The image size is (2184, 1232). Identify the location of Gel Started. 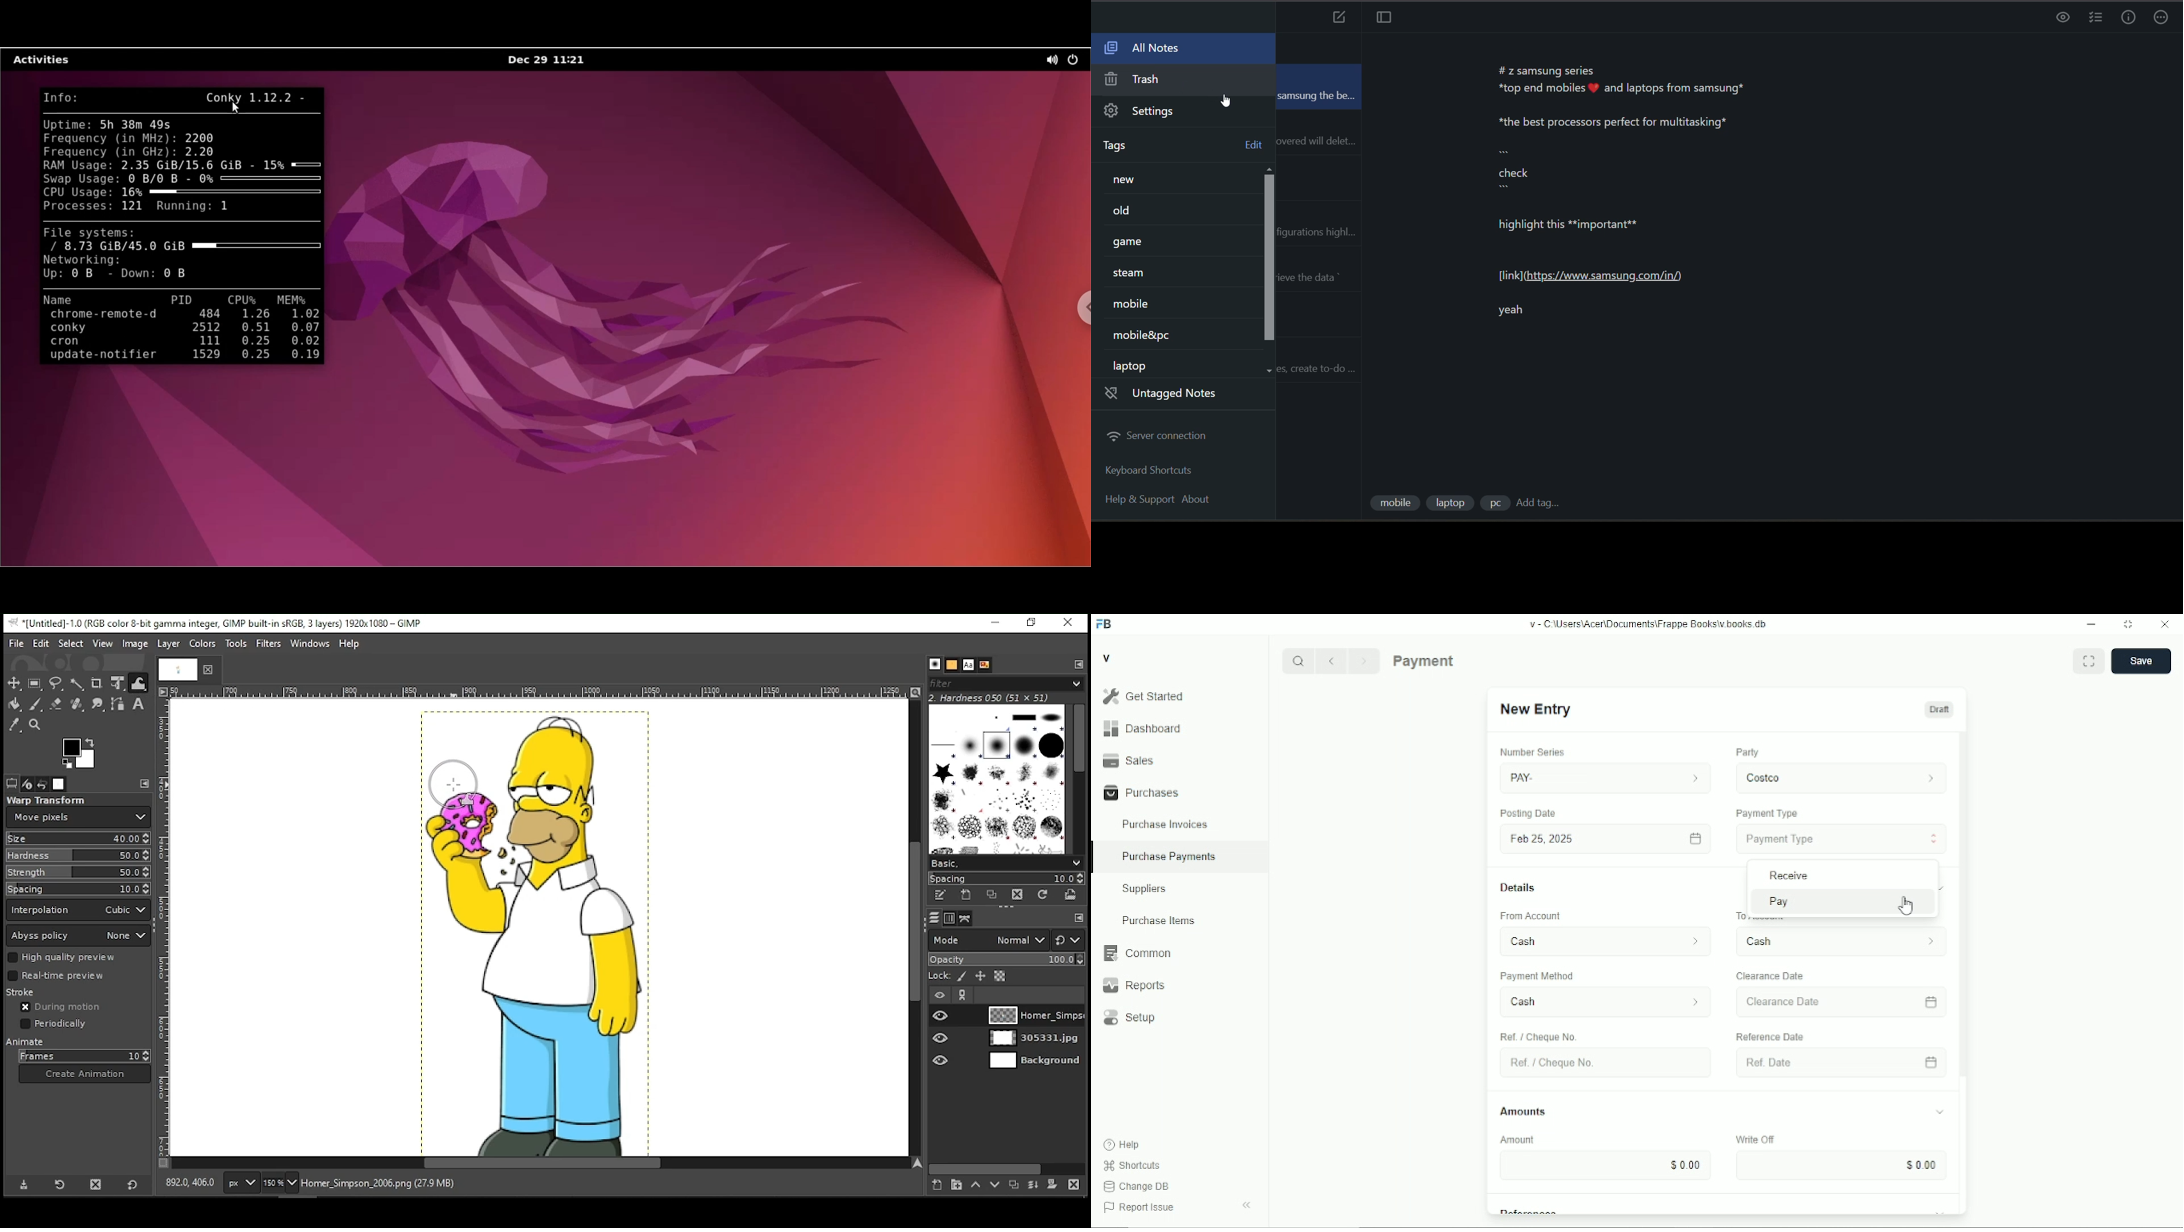
(1179, 696).